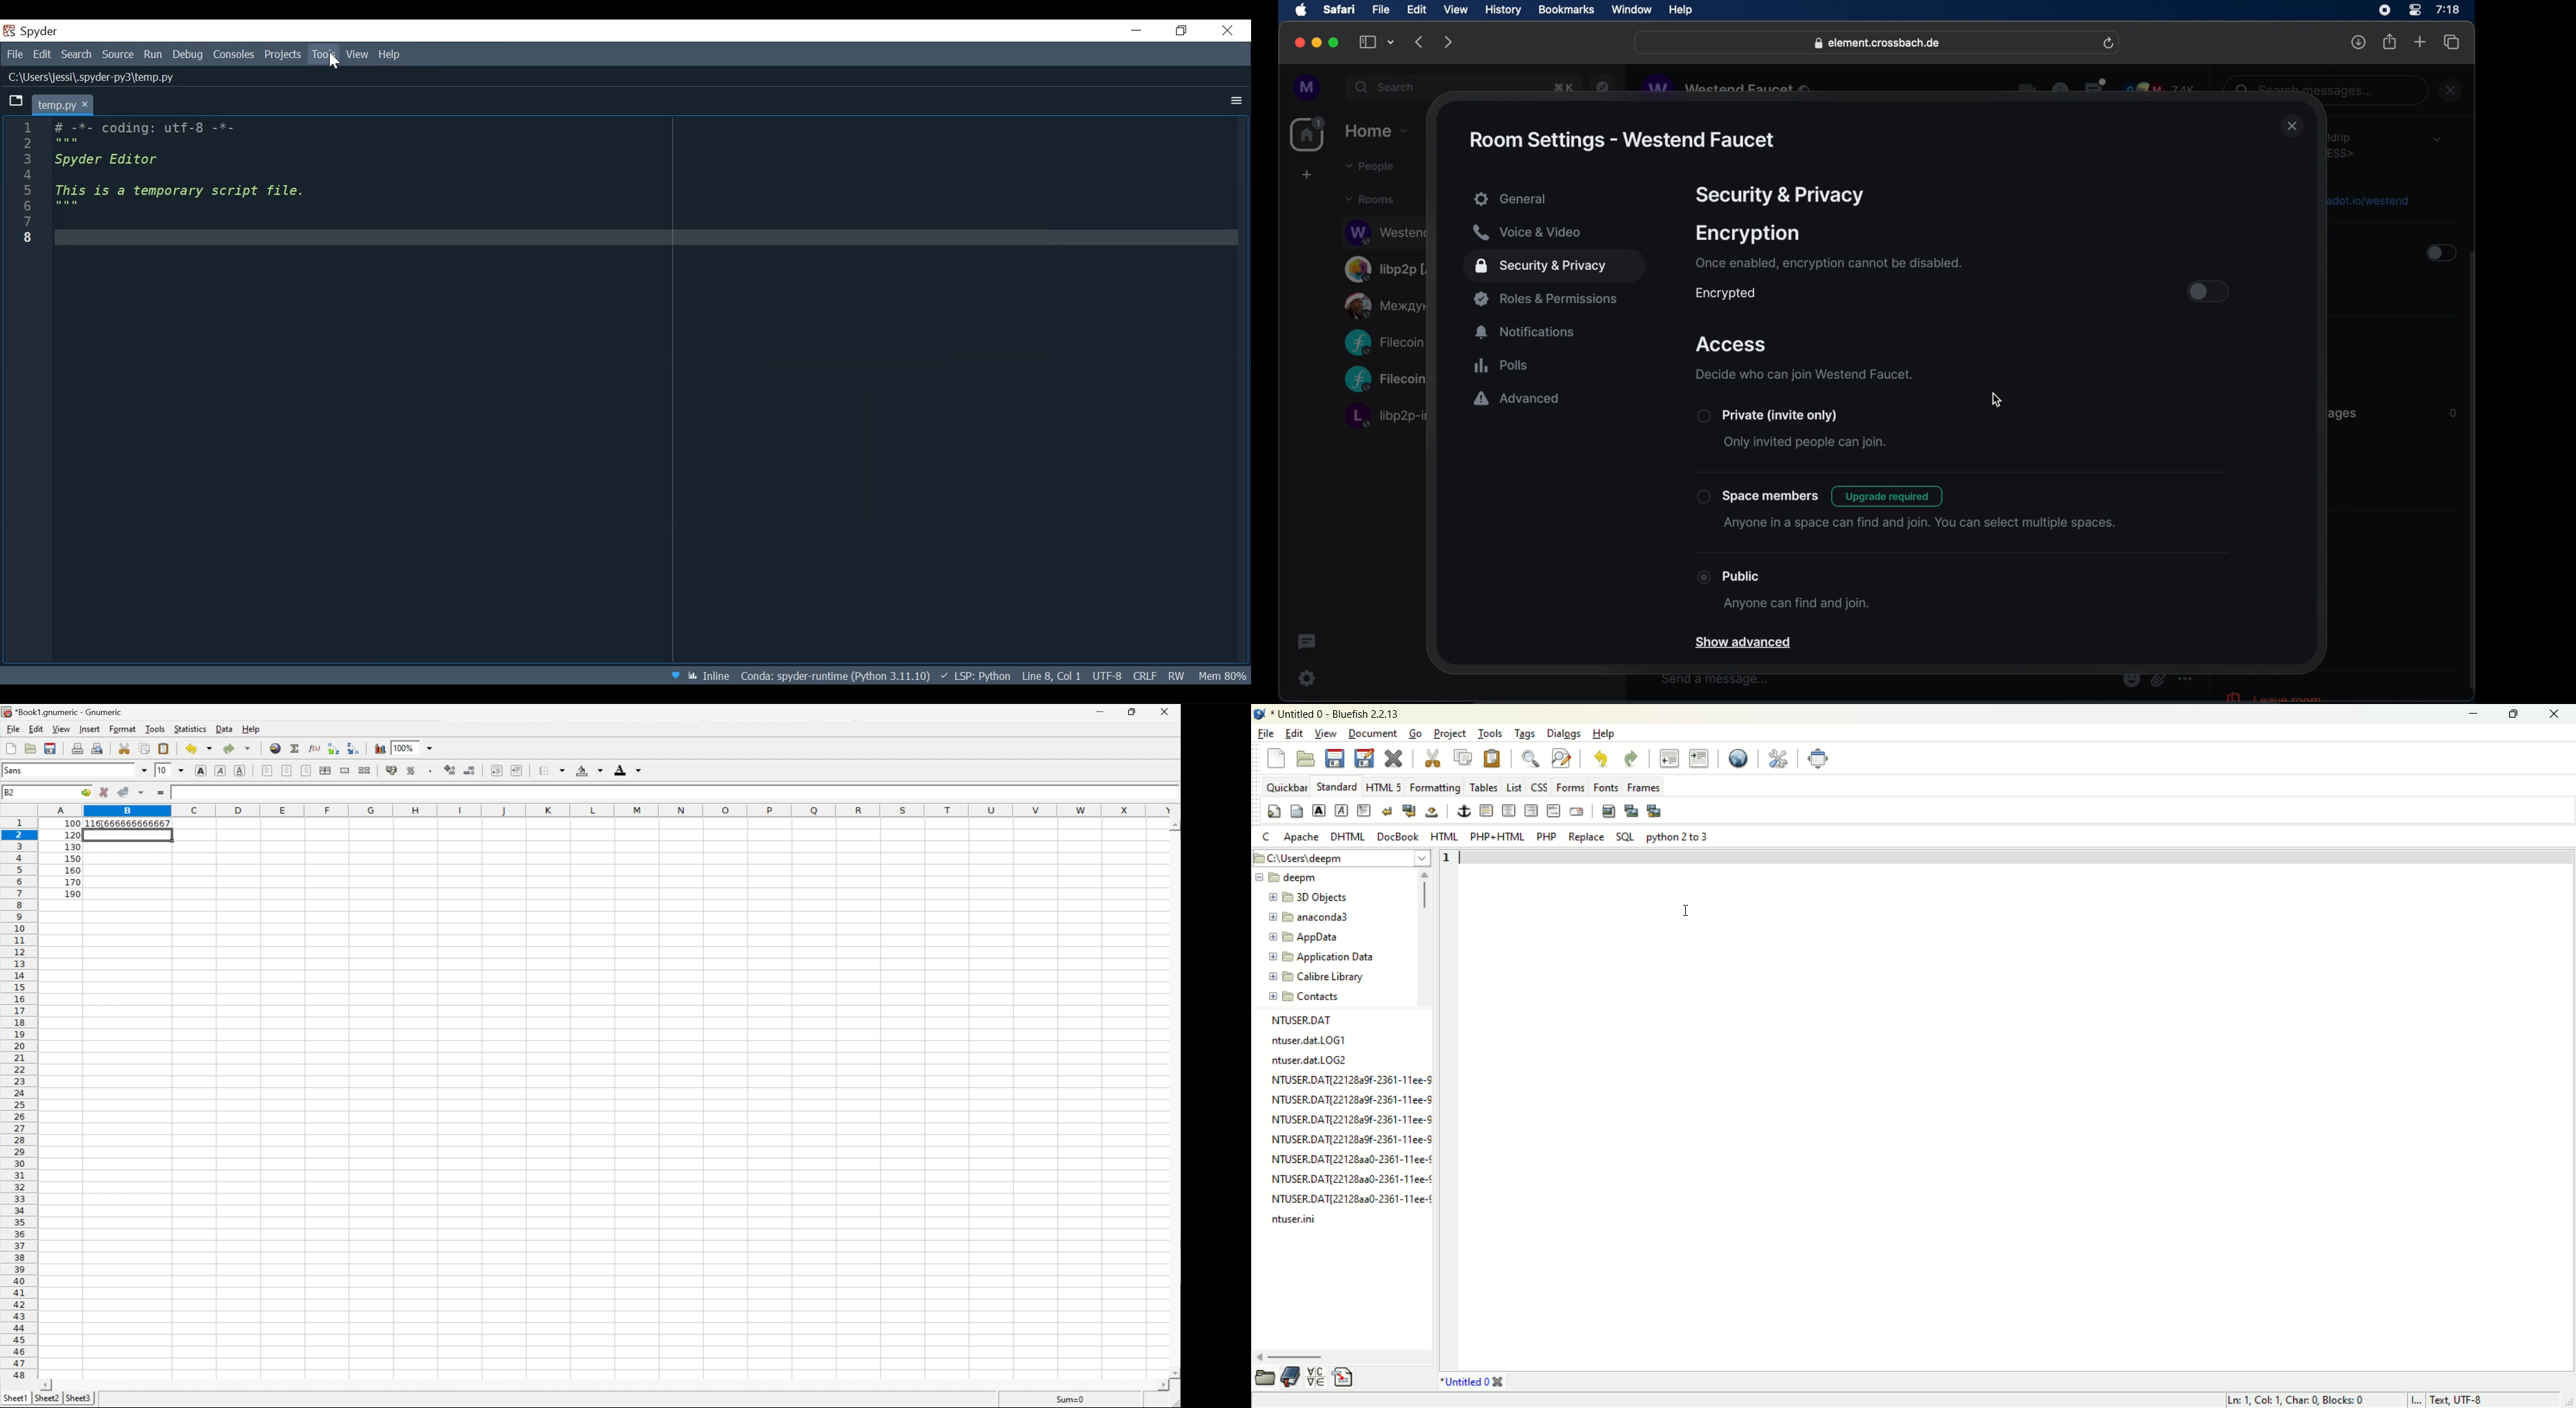 This screenshot has height=1428, width=2576. What do you see at coordinates (1879, 44) in the screenshot?
I see `web address` at bounding box center [1879, 44].